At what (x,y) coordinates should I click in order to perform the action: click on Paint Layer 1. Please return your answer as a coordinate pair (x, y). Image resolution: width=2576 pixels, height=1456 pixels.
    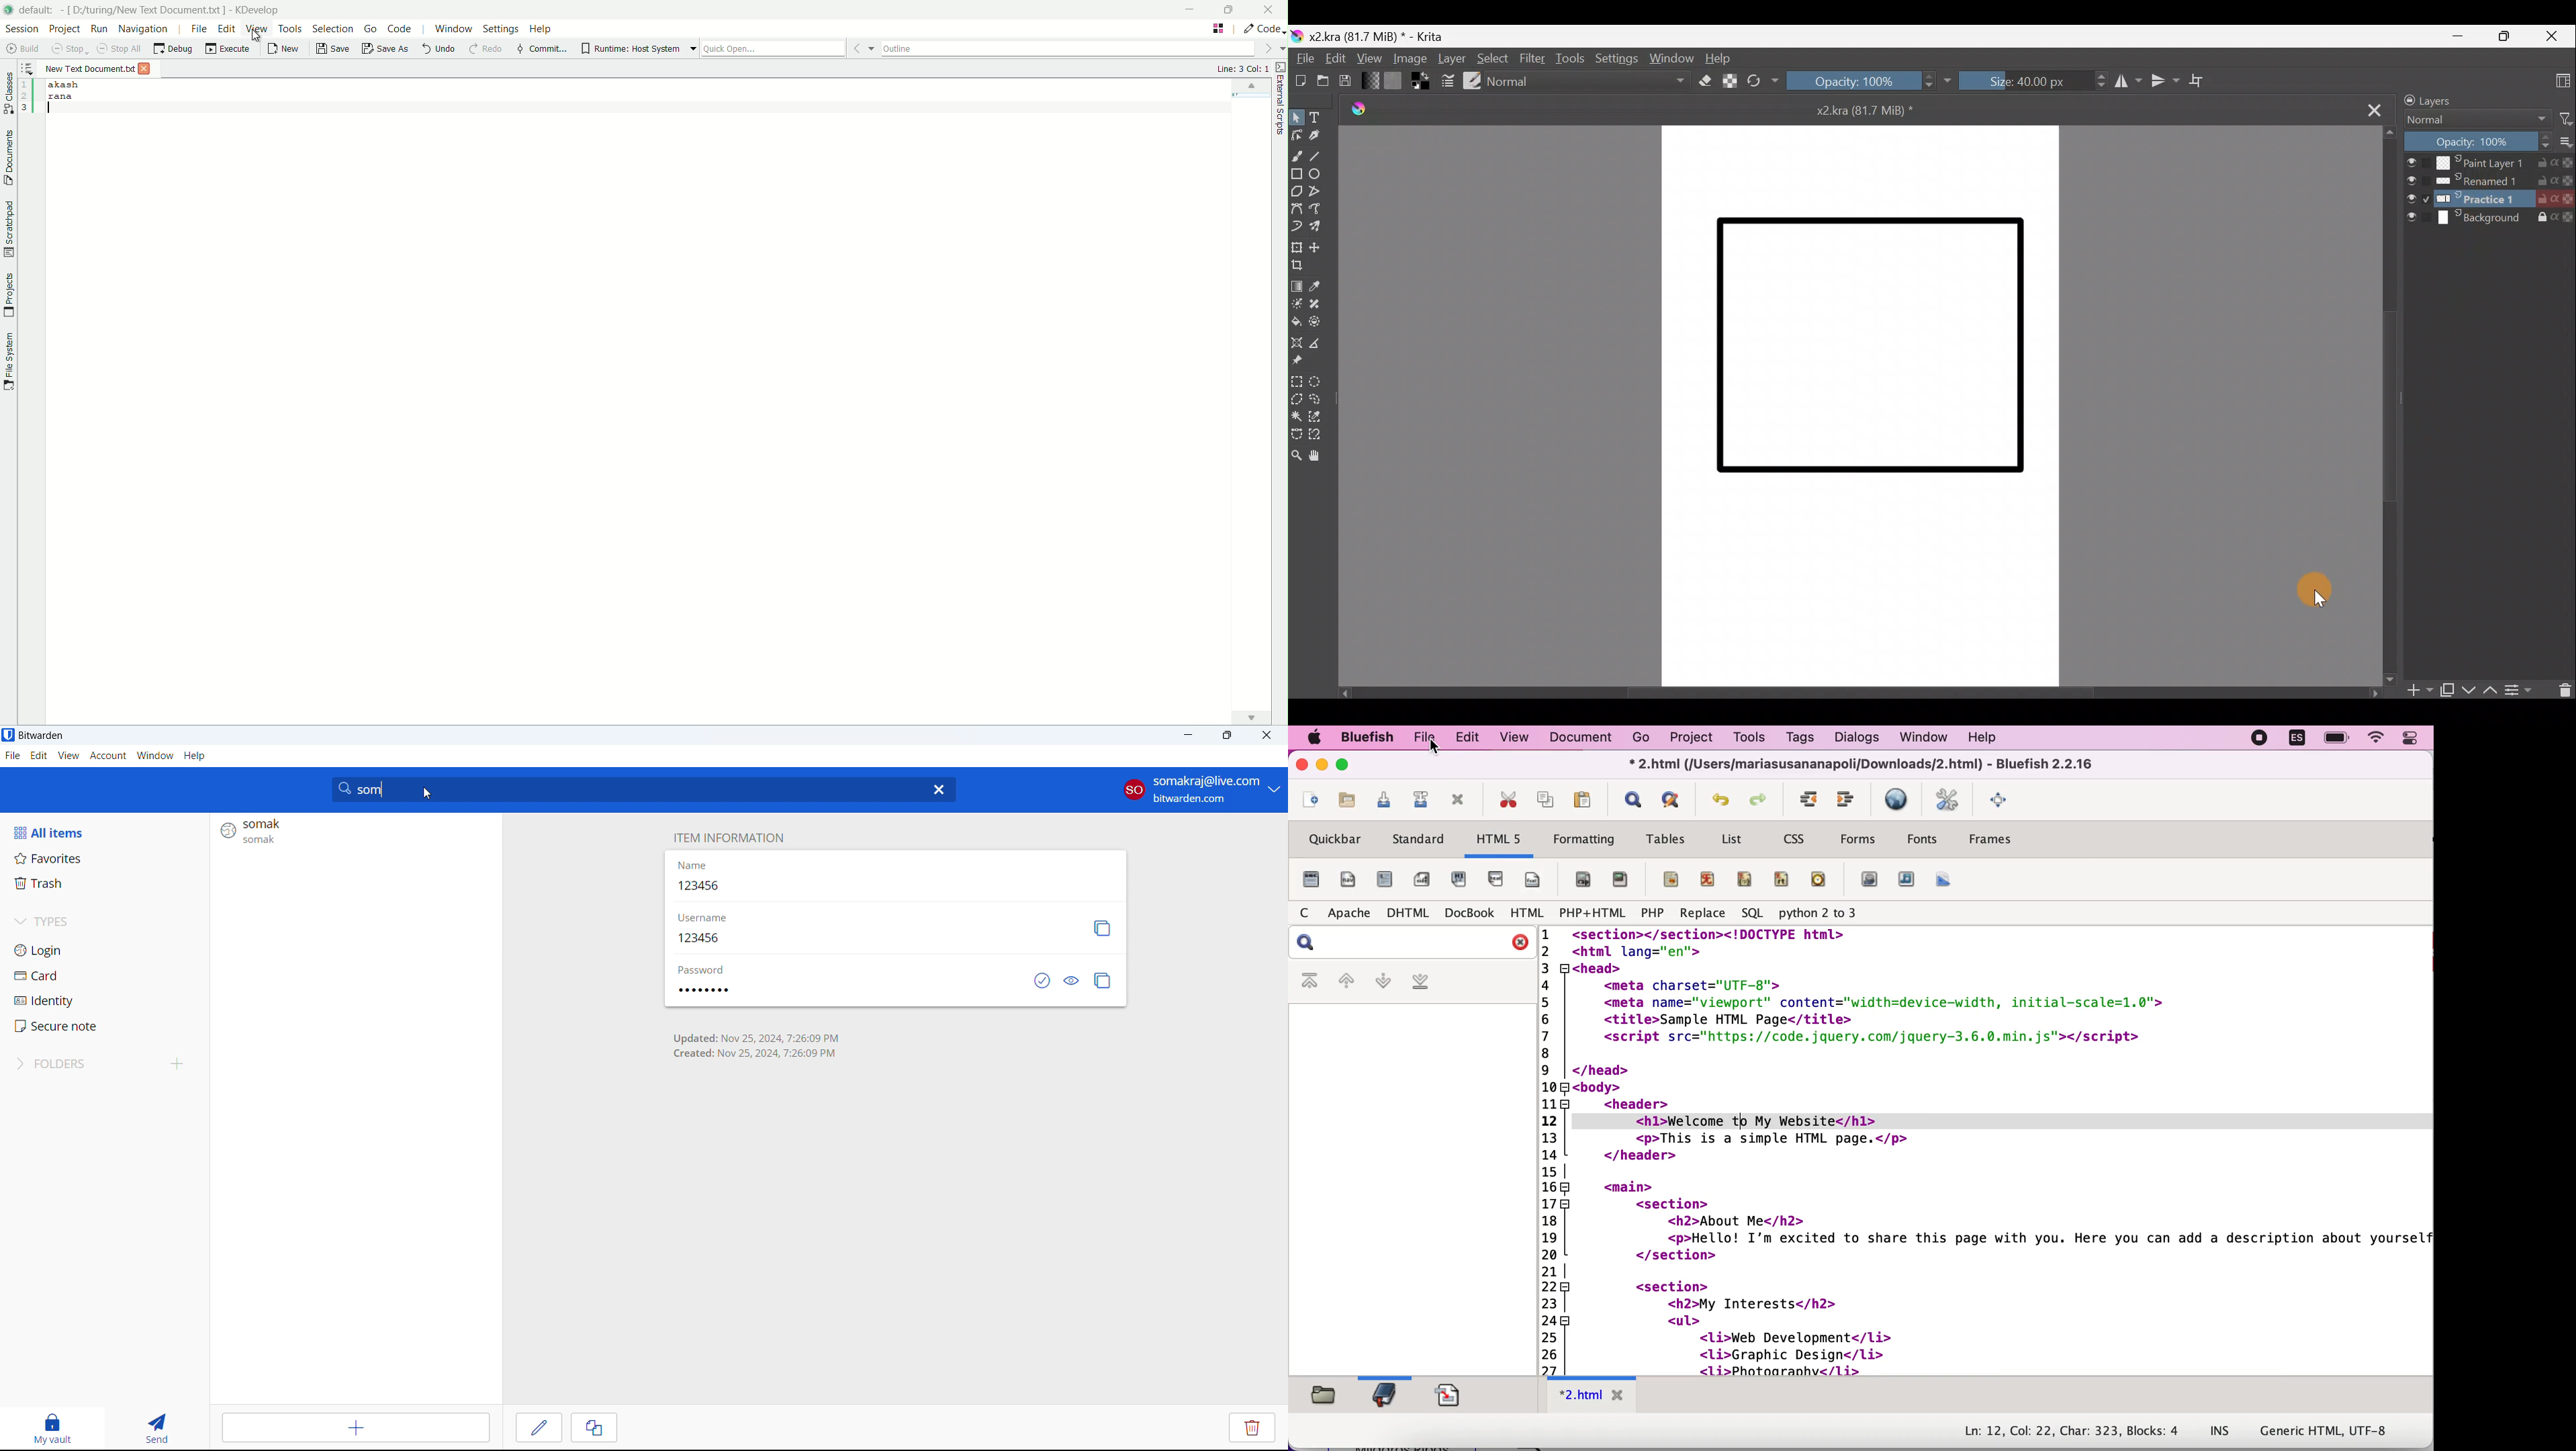
    Looking at the image, I should click on (2487, 162).